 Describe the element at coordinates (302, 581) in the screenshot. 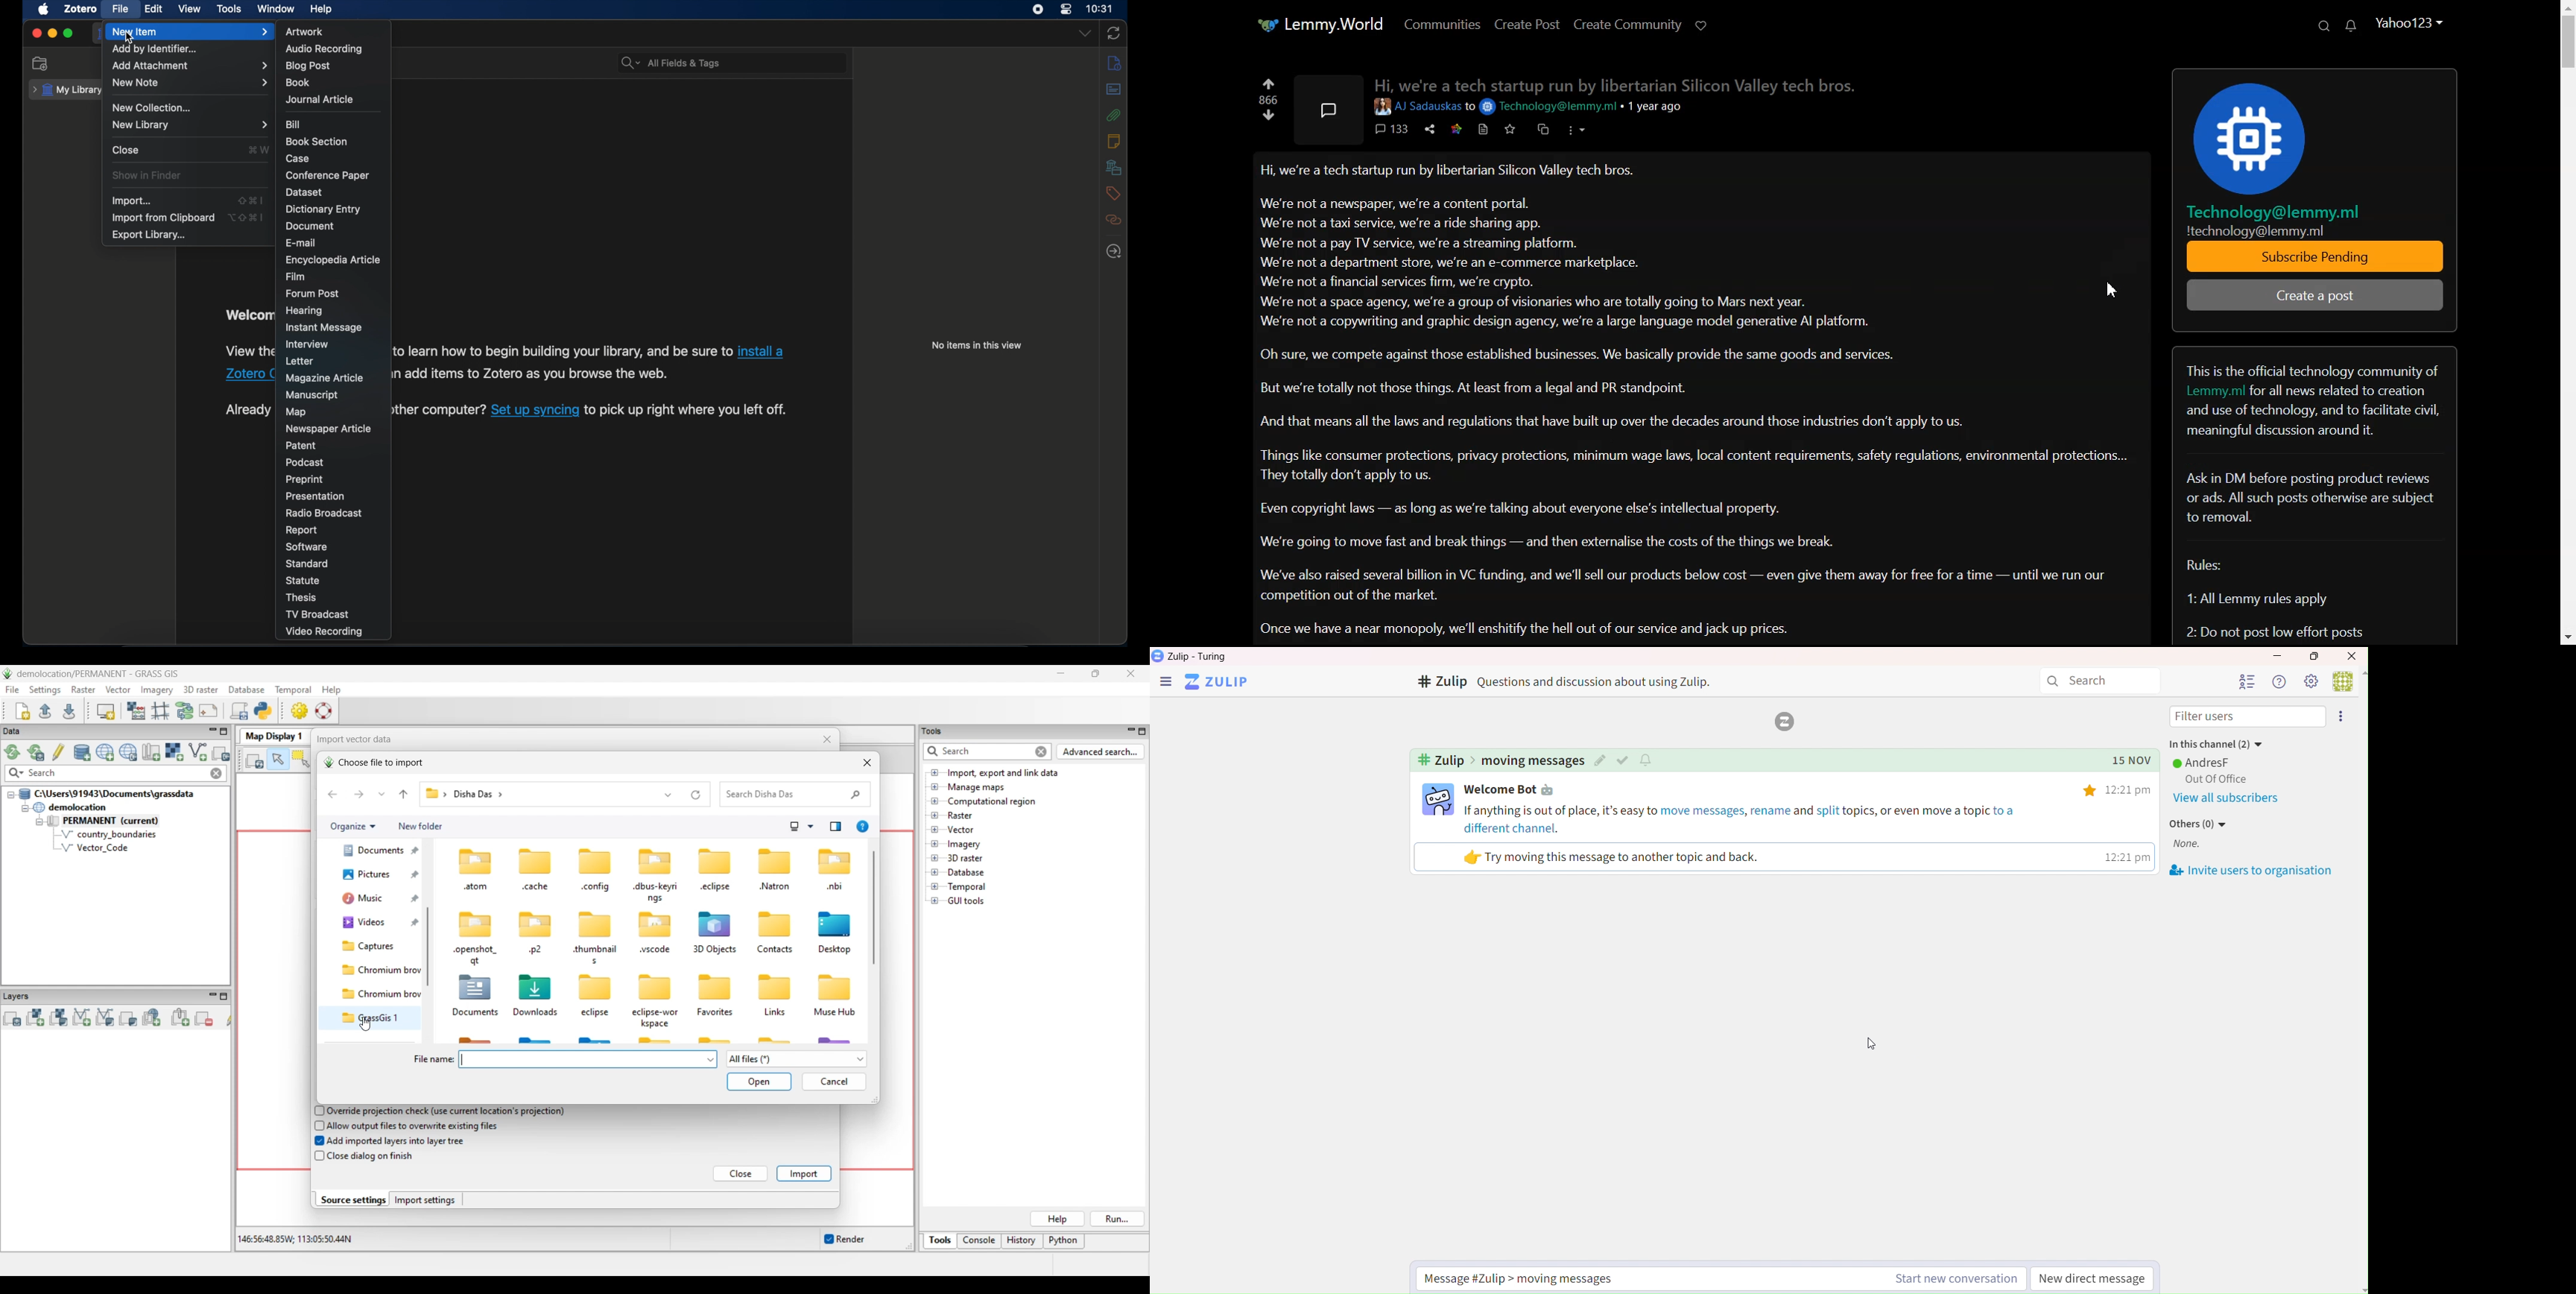

I see `statue` at that location.